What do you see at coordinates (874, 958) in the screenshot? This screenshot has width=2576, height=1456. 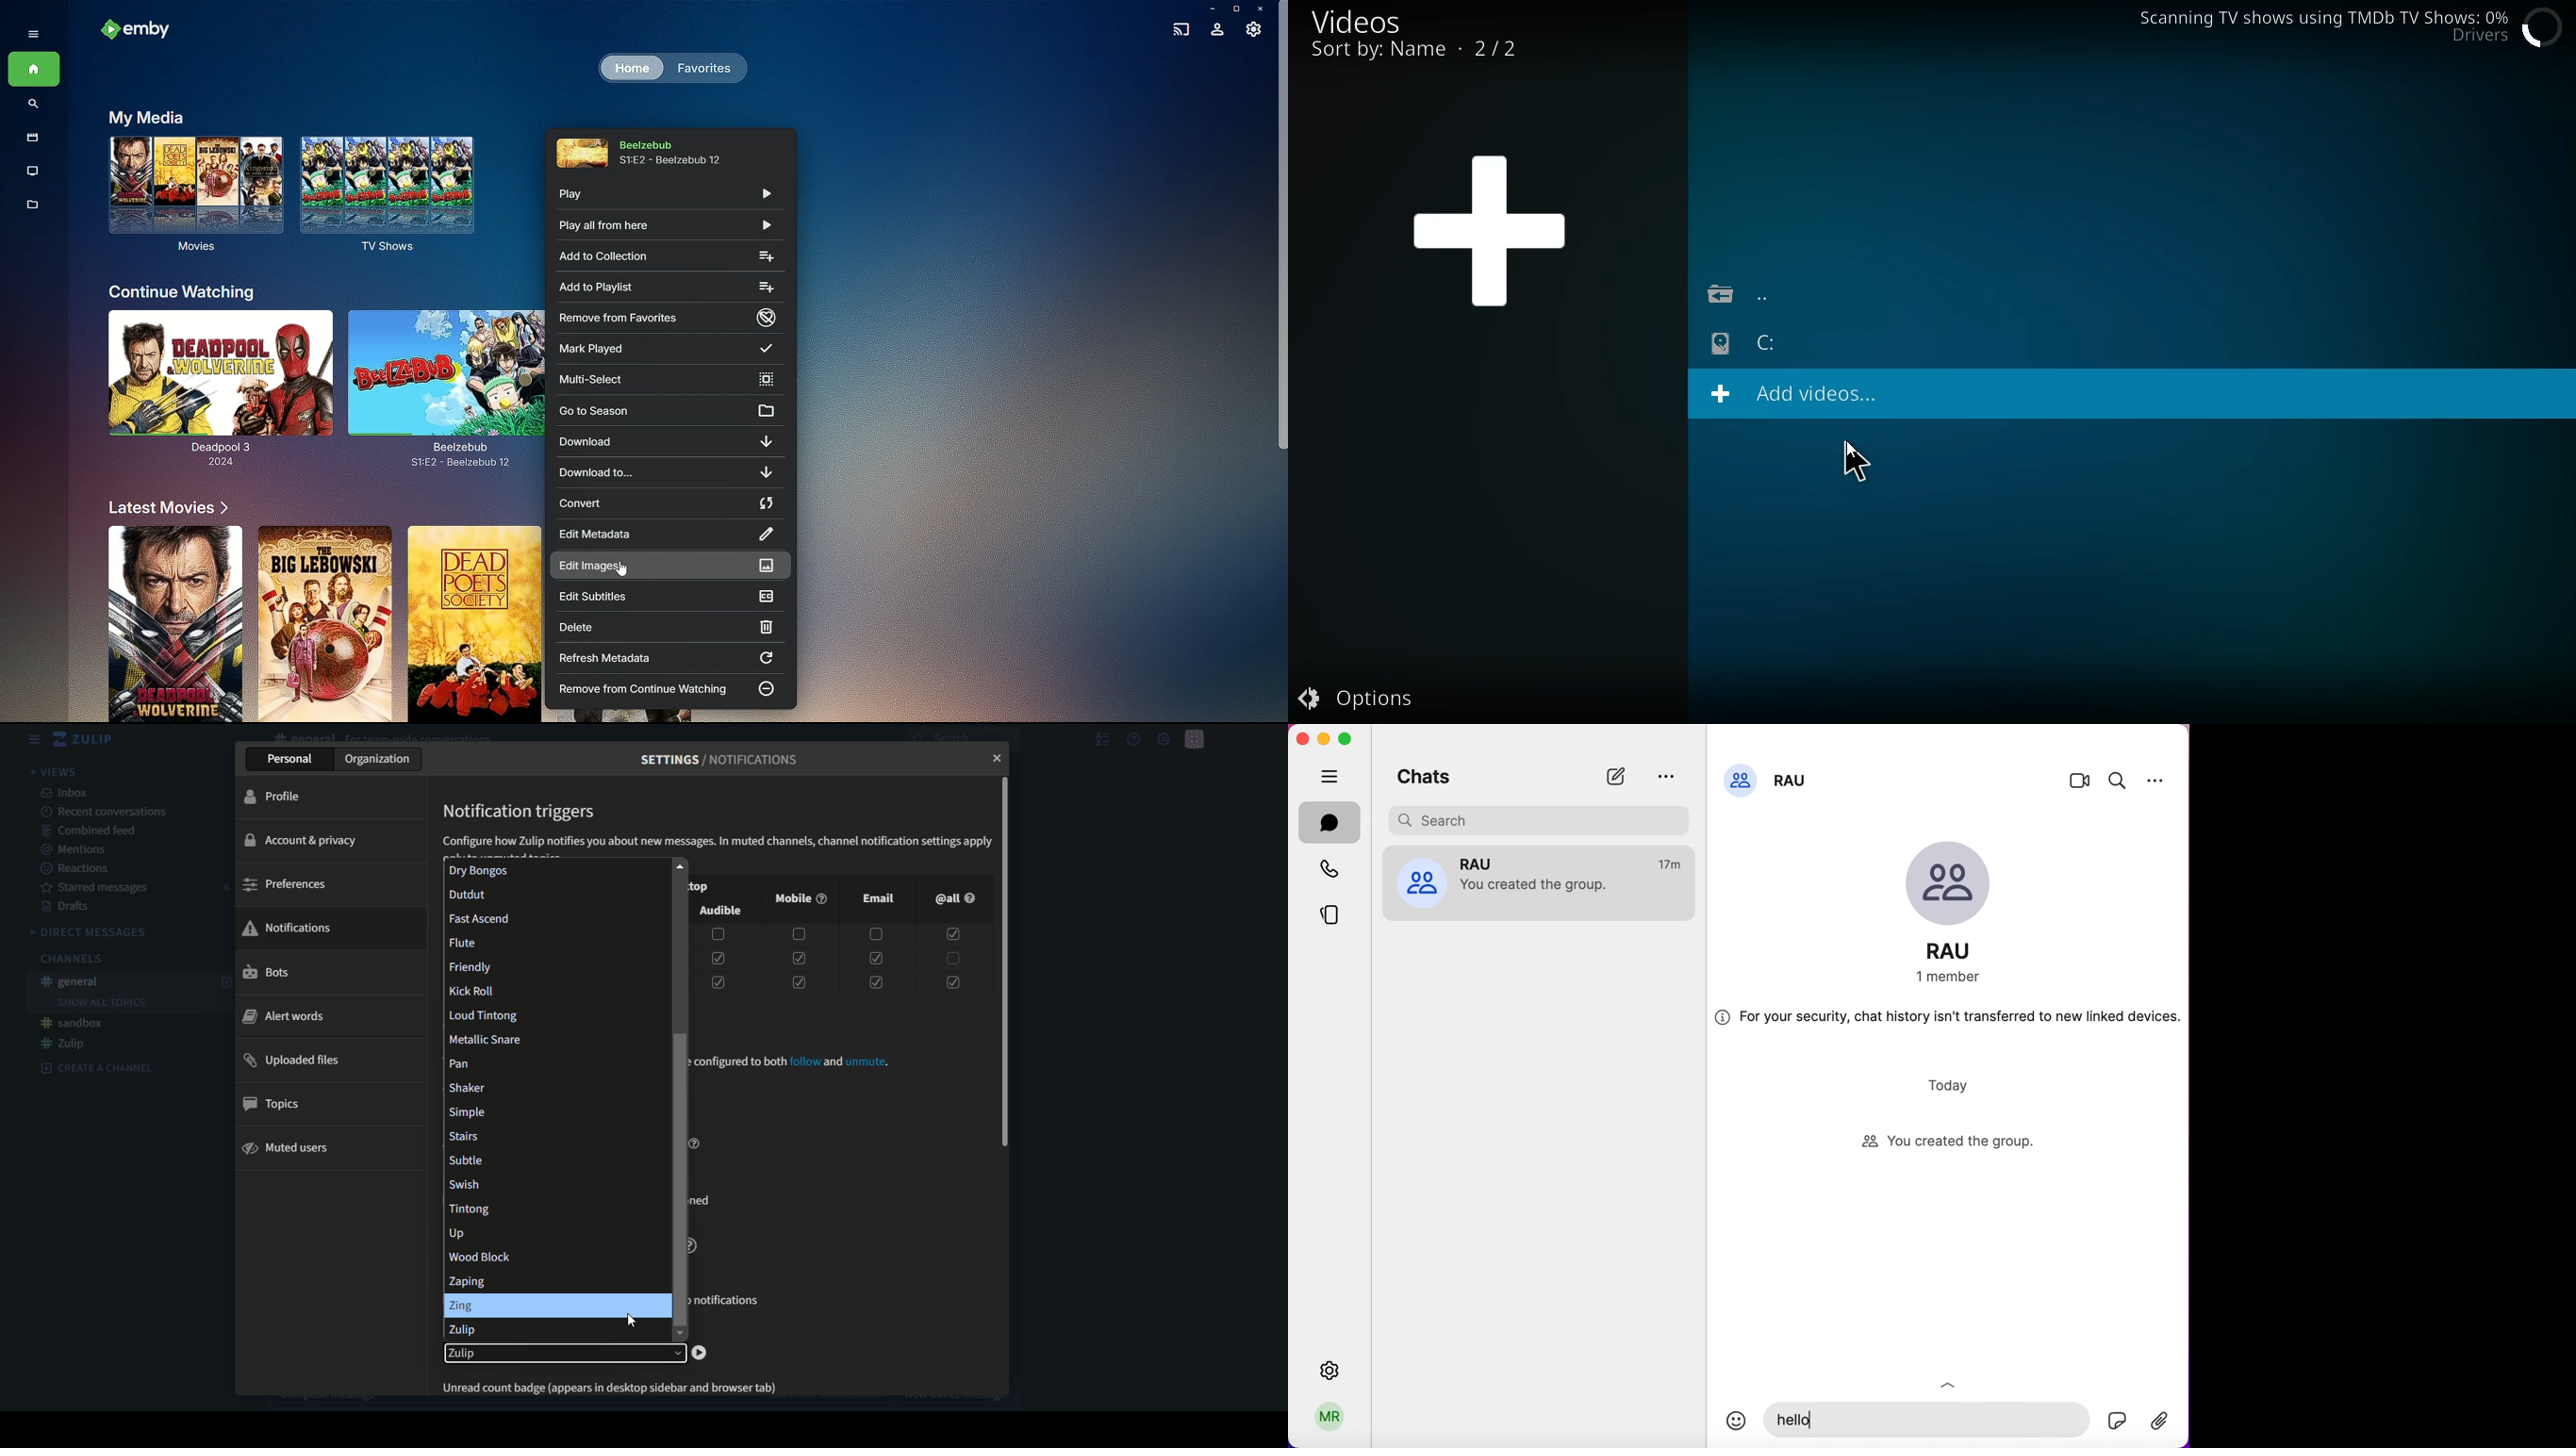 I see `checkbox` at bounding box center [874, 958].